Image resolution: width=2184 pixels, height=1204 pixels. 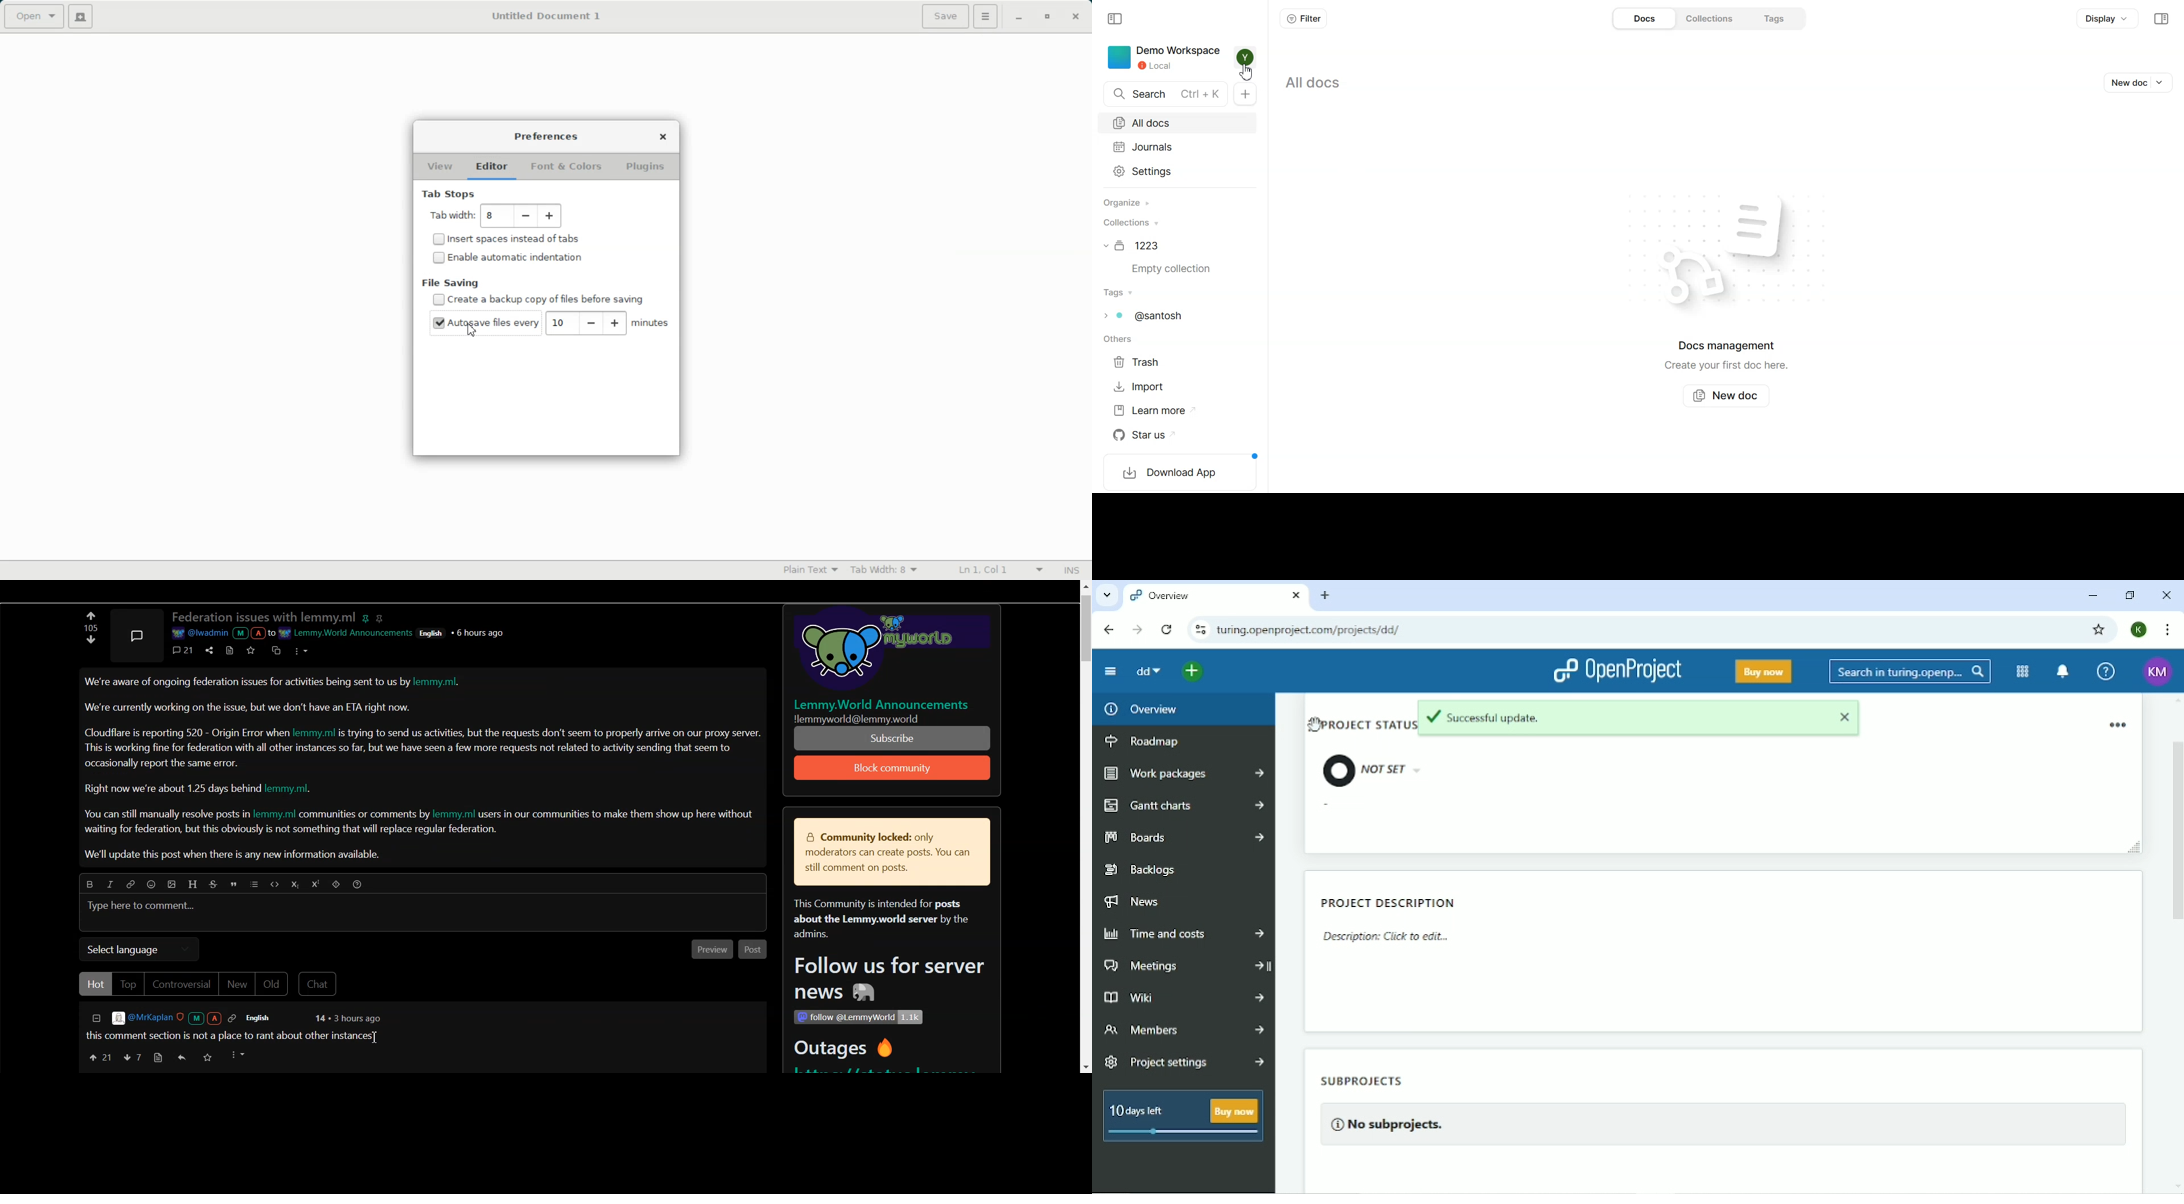 What do you see at coordinates (442, 684) in the screenshot?
I see `lemmy.ml.` at bounding box center [442, 684].